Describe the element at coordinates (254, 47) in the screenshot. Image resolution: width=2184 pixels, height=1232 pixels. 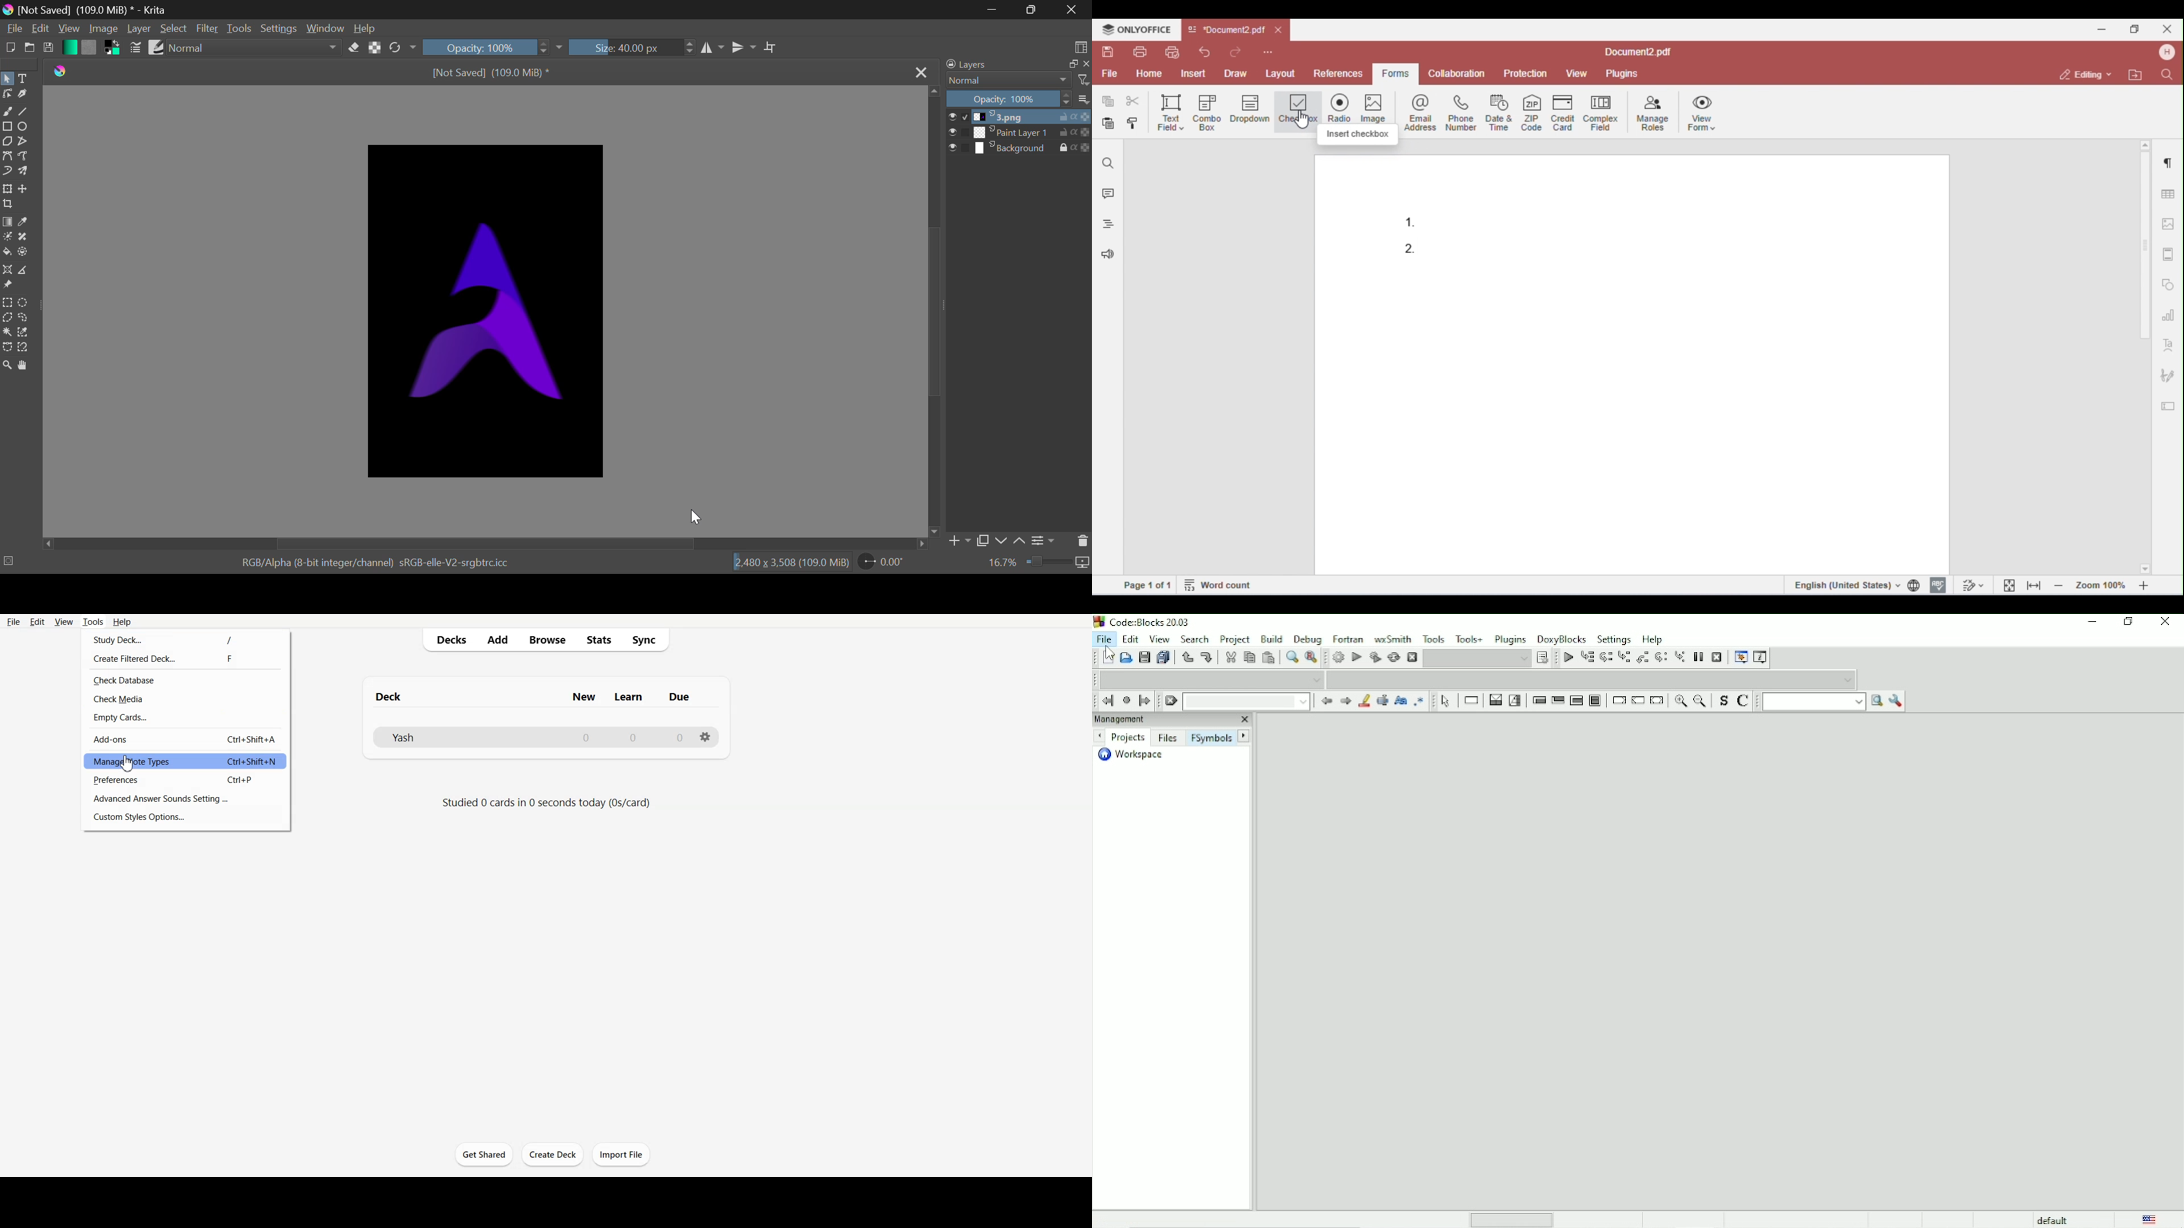
I see `normal` at that location.